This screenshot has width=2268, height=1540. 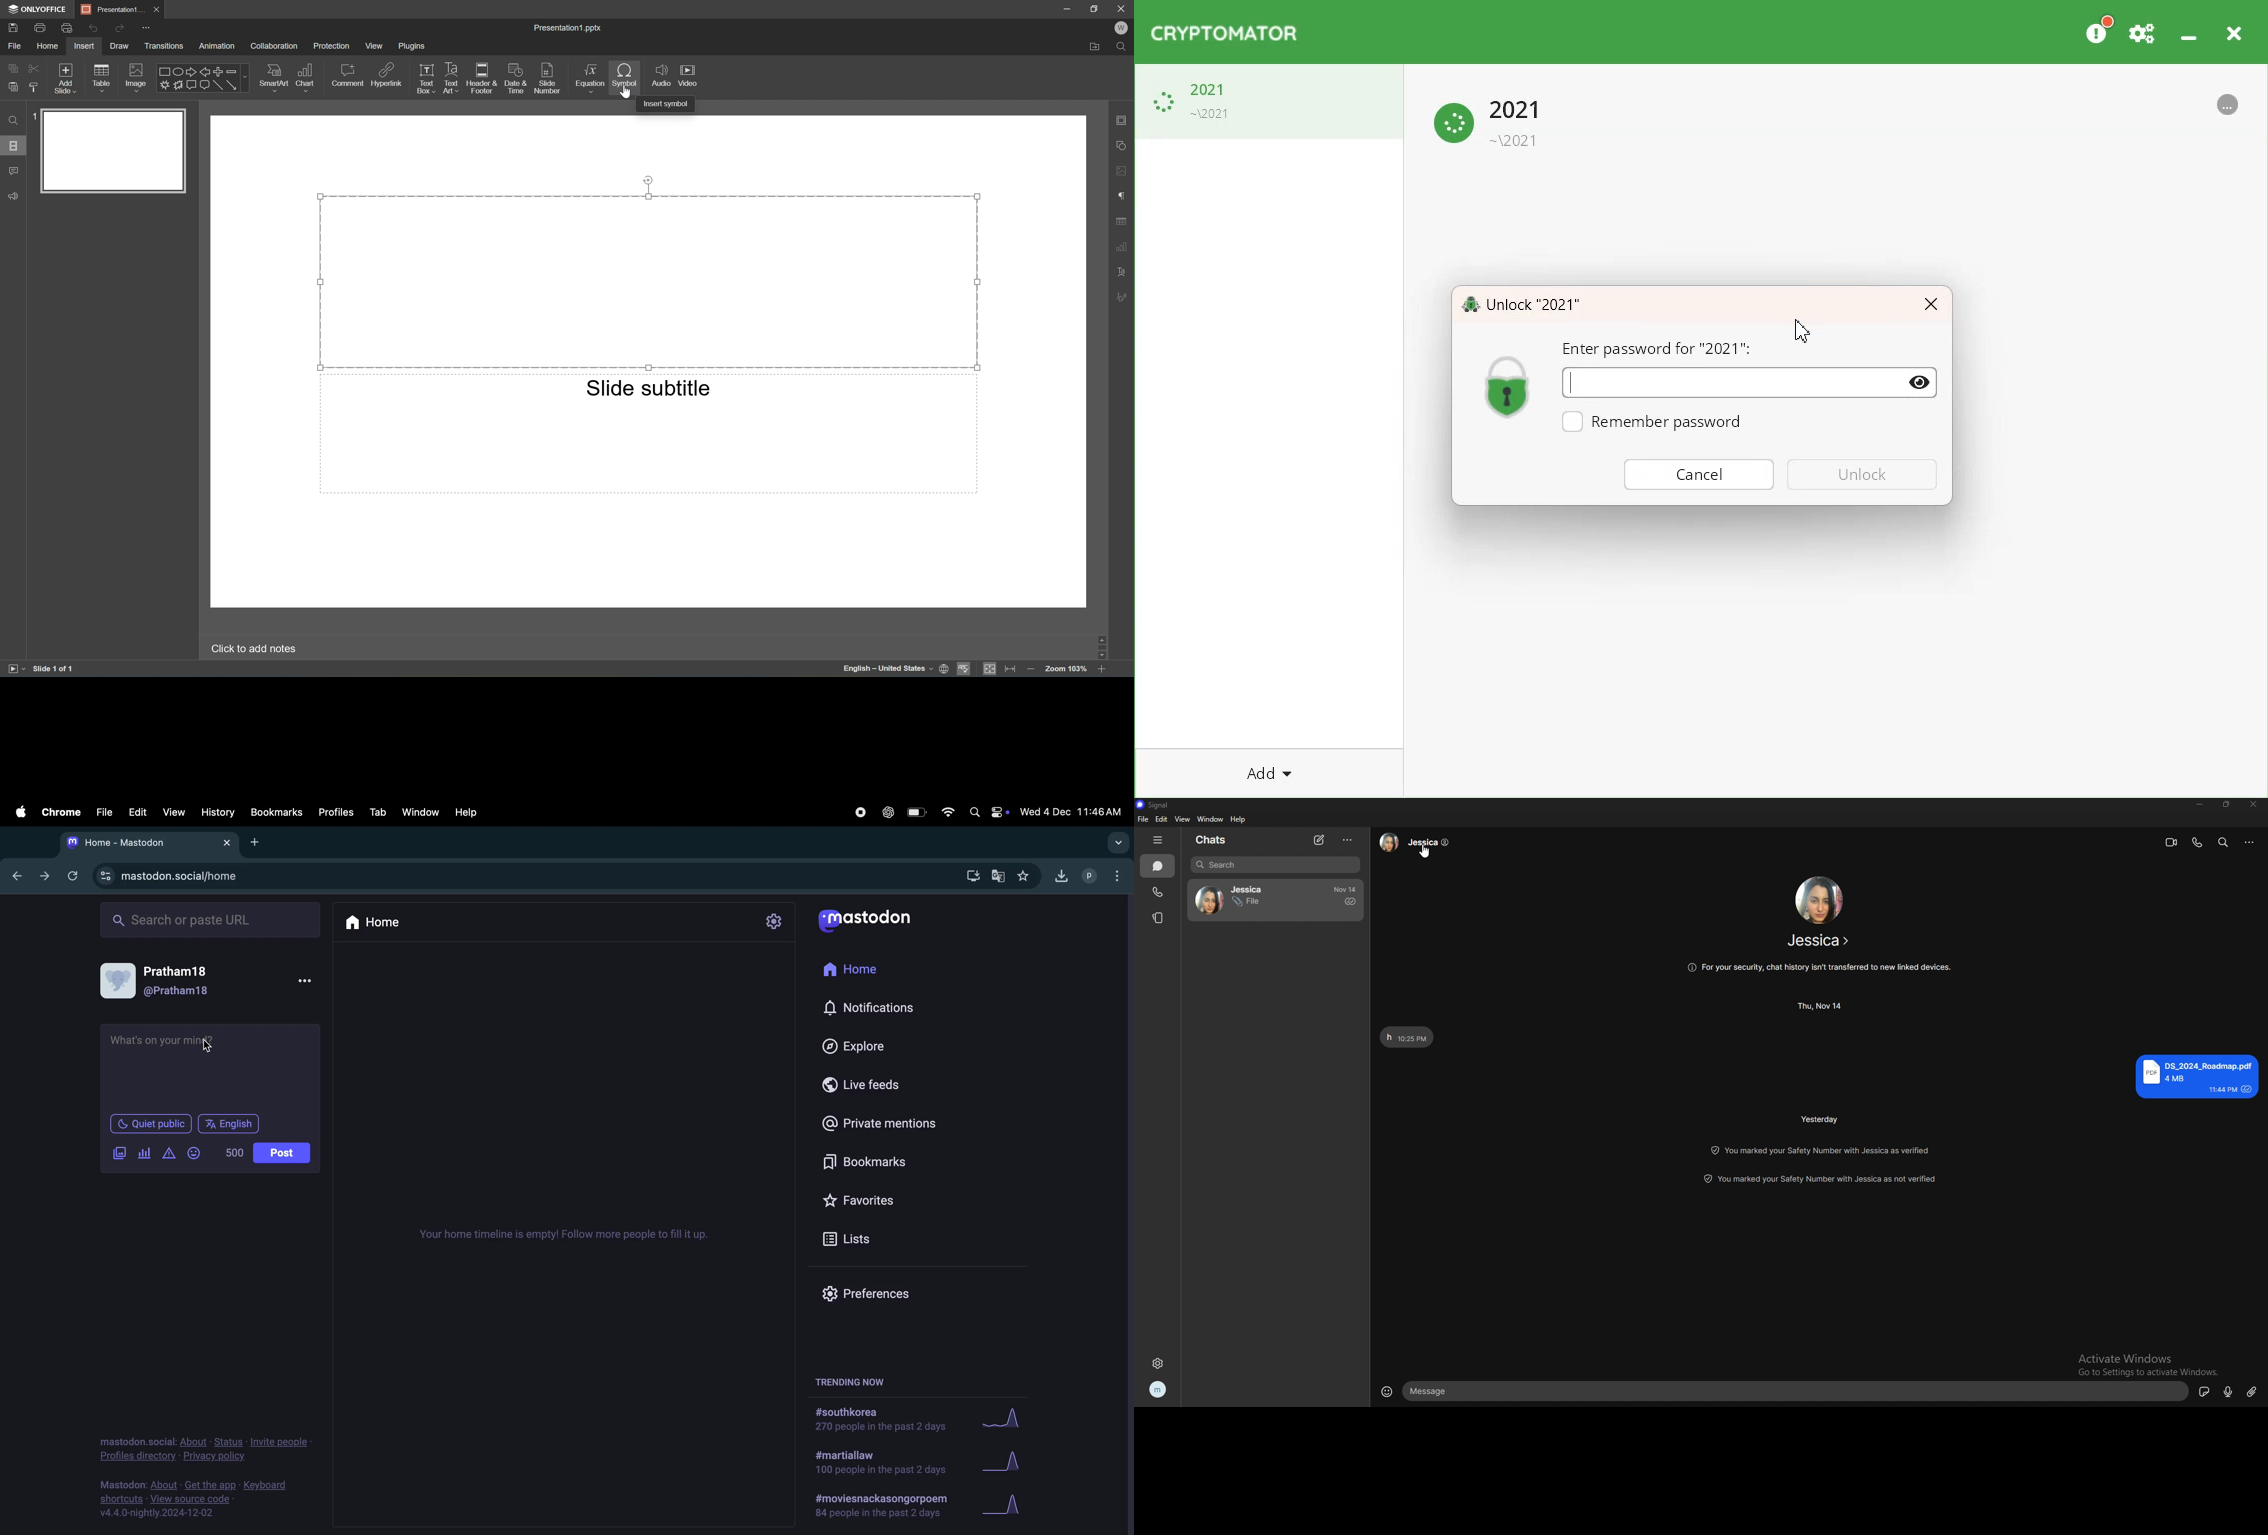 I want to click on Feedback & Support, so click(x=12, y=197).